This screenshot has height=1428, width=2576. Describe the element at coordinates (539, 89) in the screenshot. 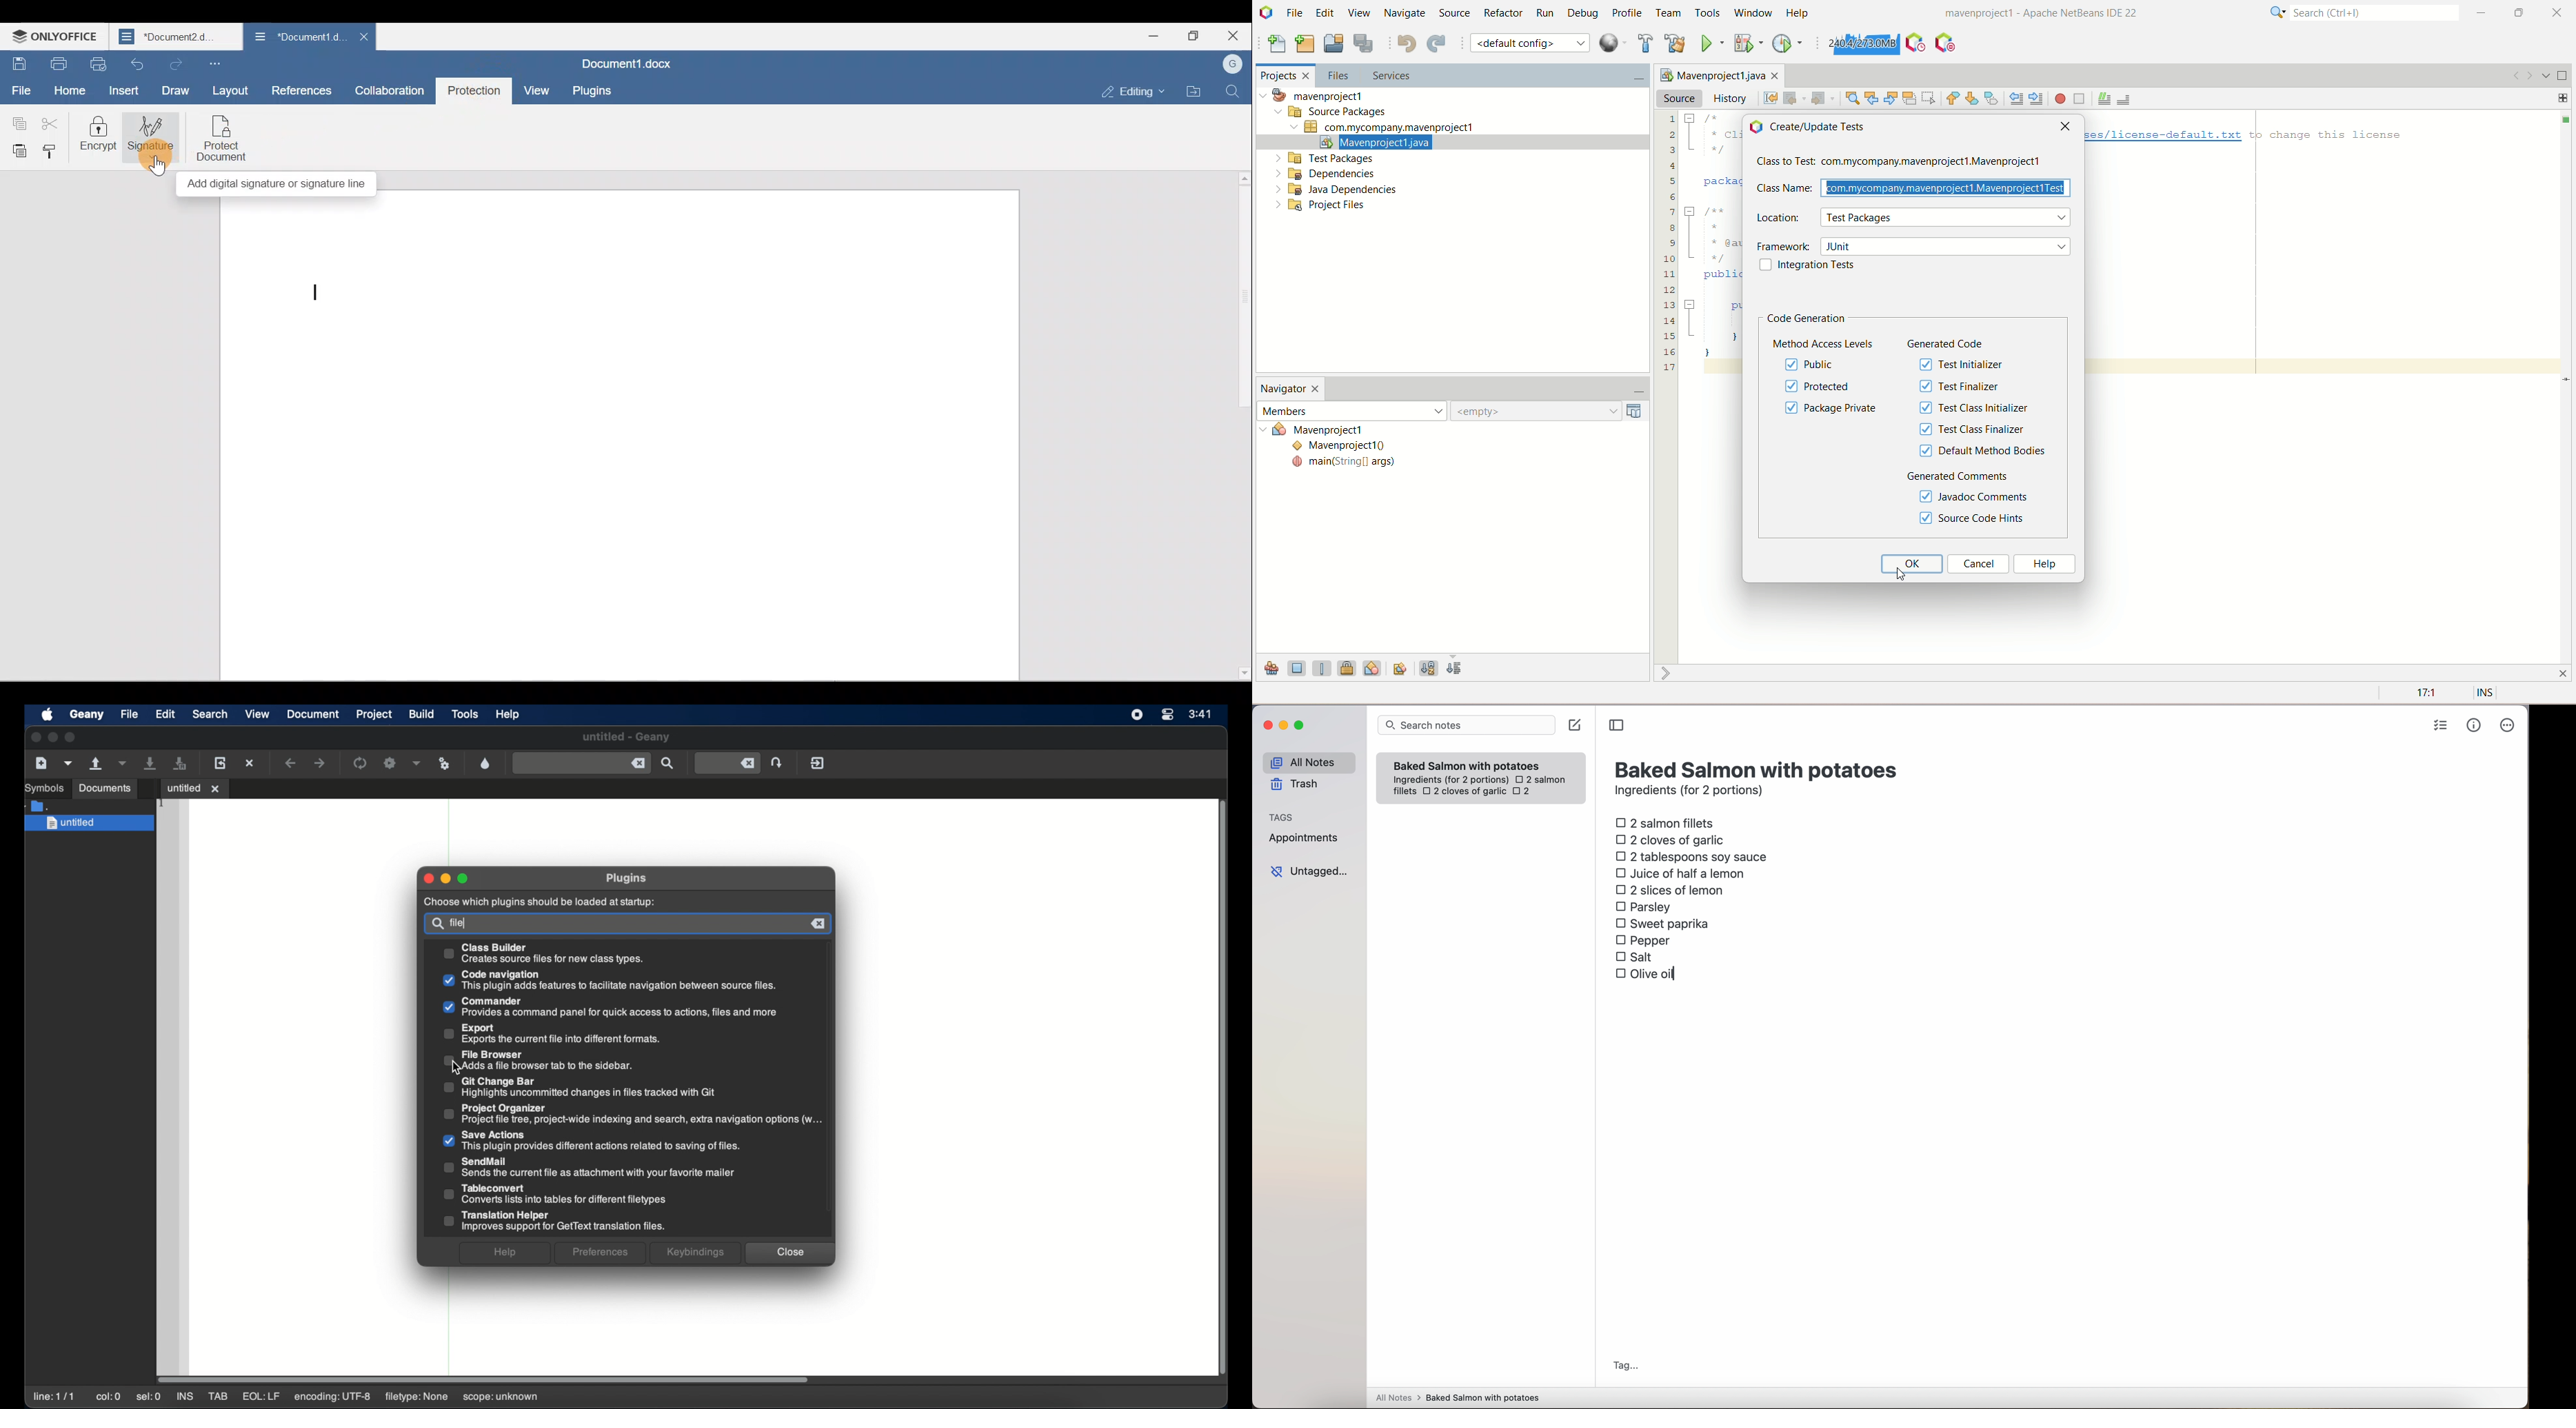

I see `View` at that location.